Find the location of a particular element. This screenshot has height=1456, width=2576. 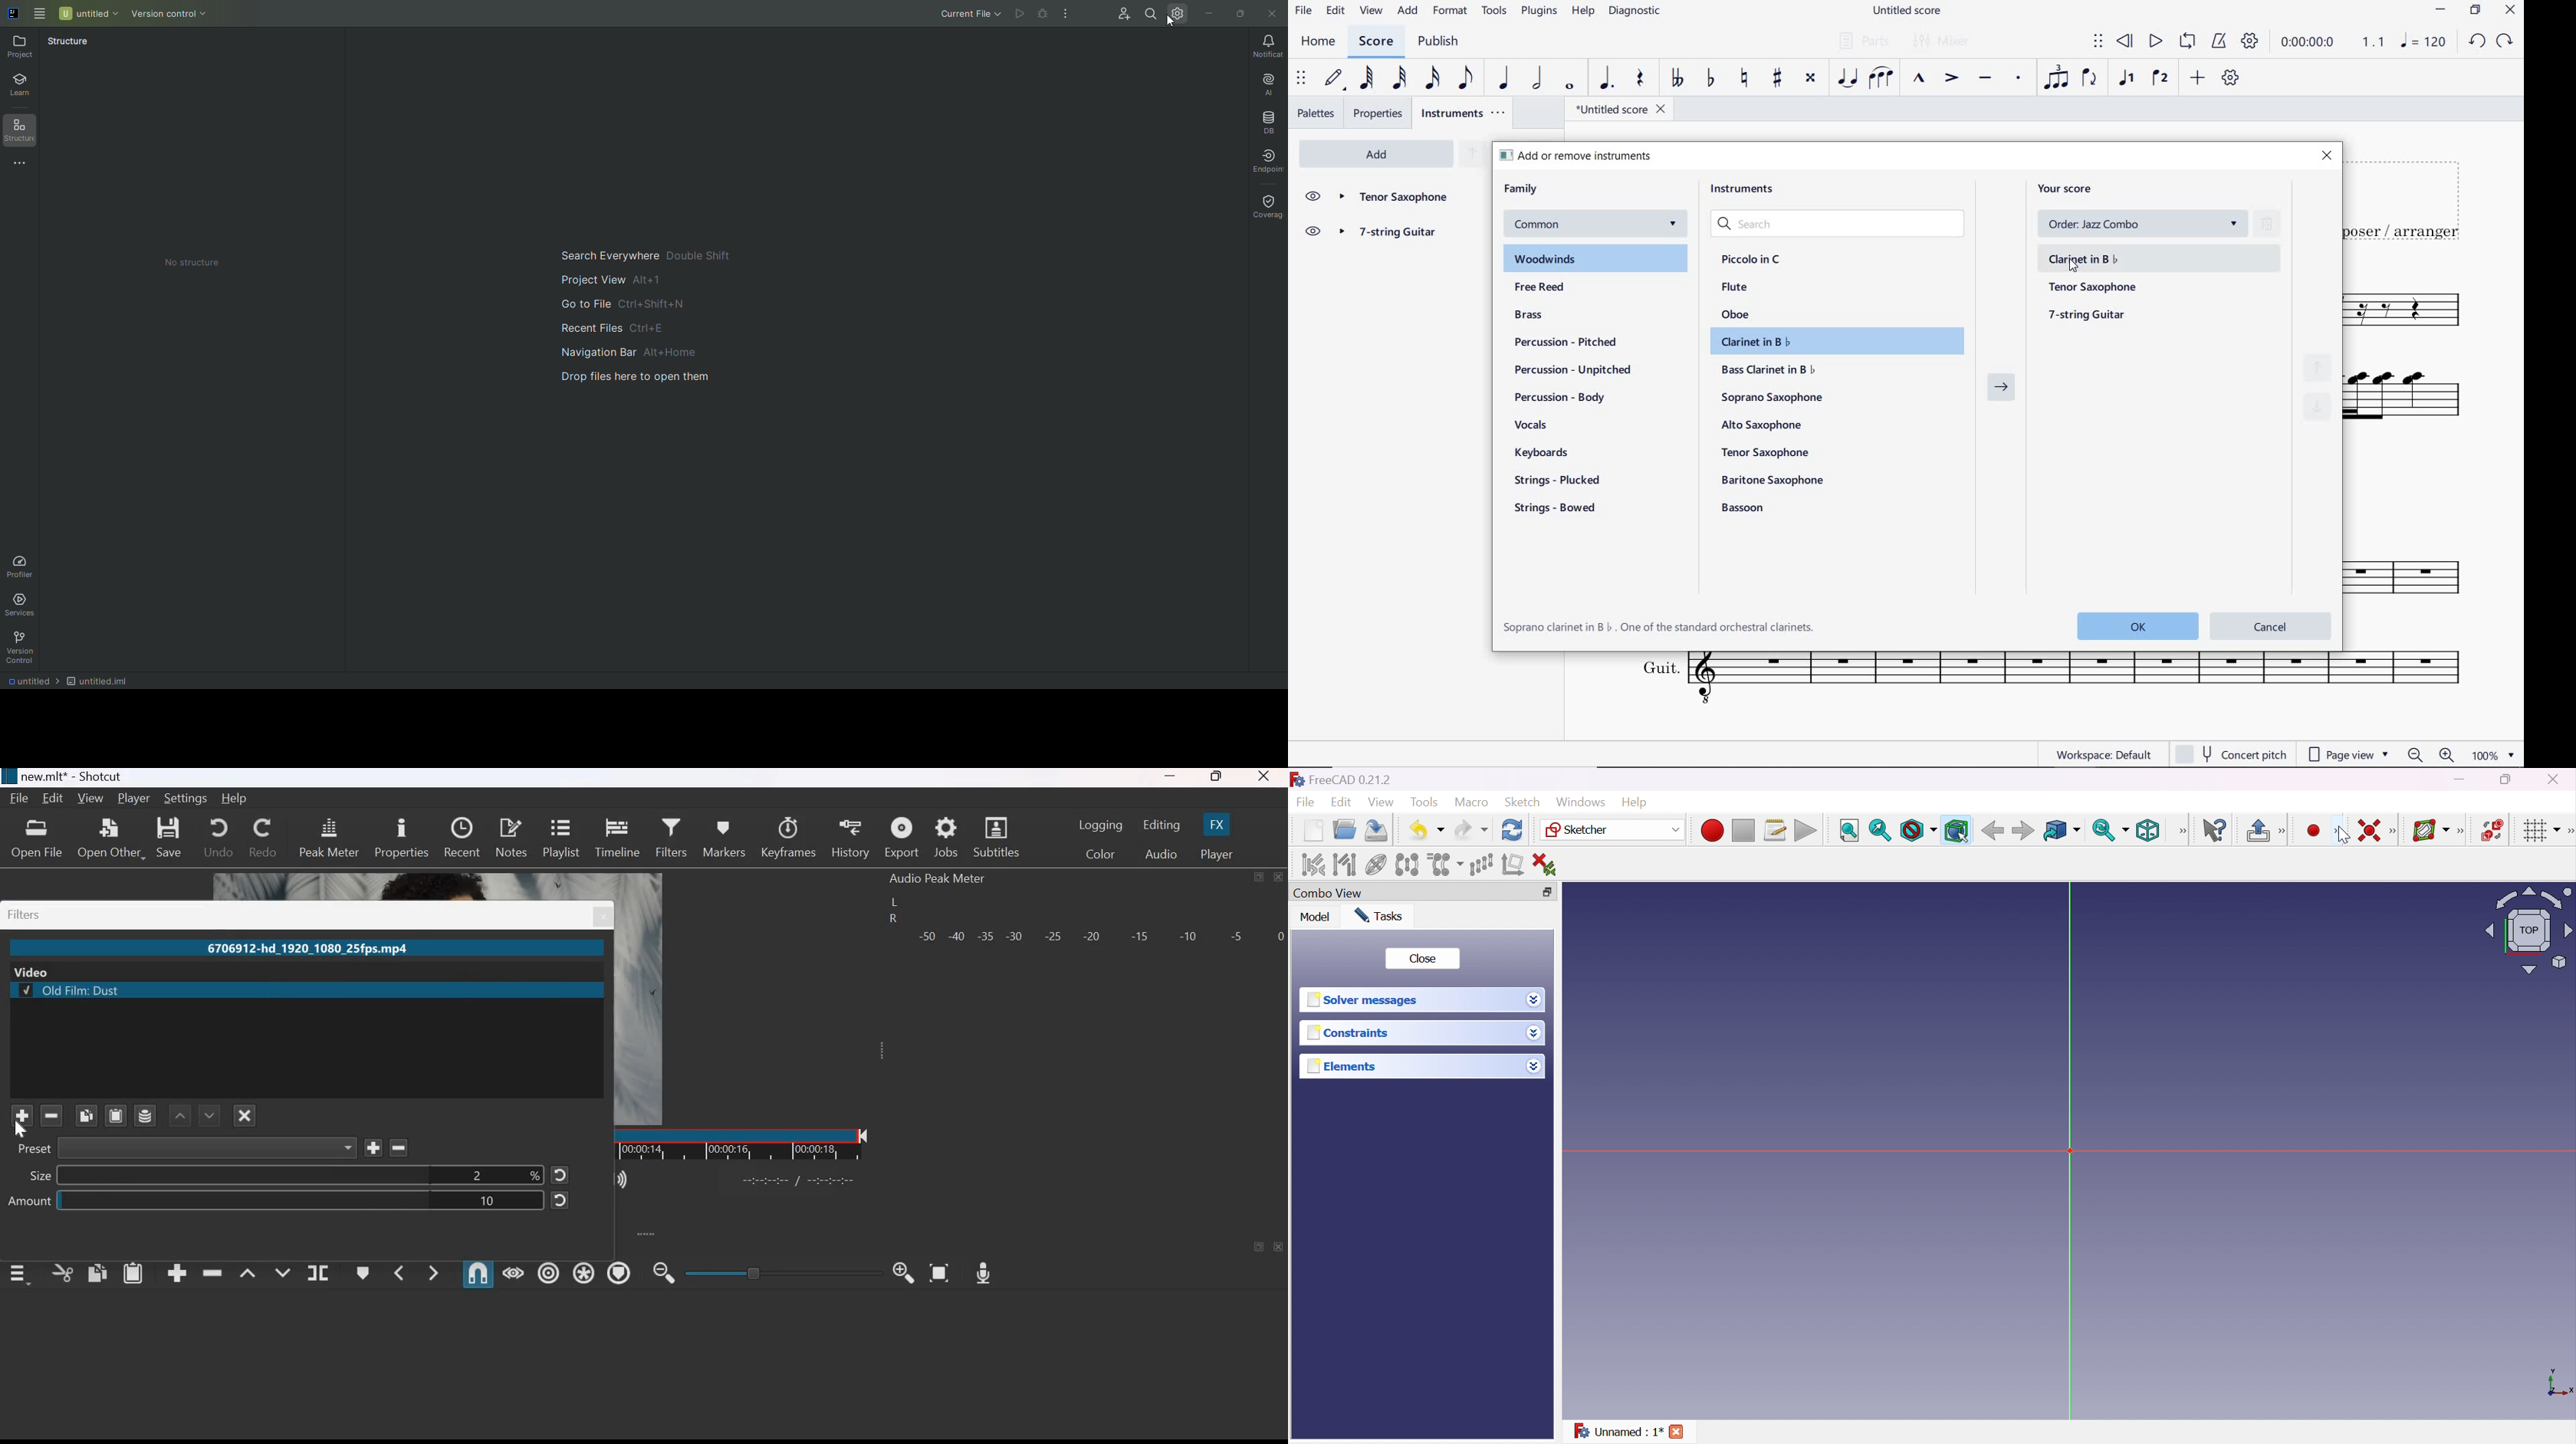

Drop down is located at coordinates (1534, 1000).